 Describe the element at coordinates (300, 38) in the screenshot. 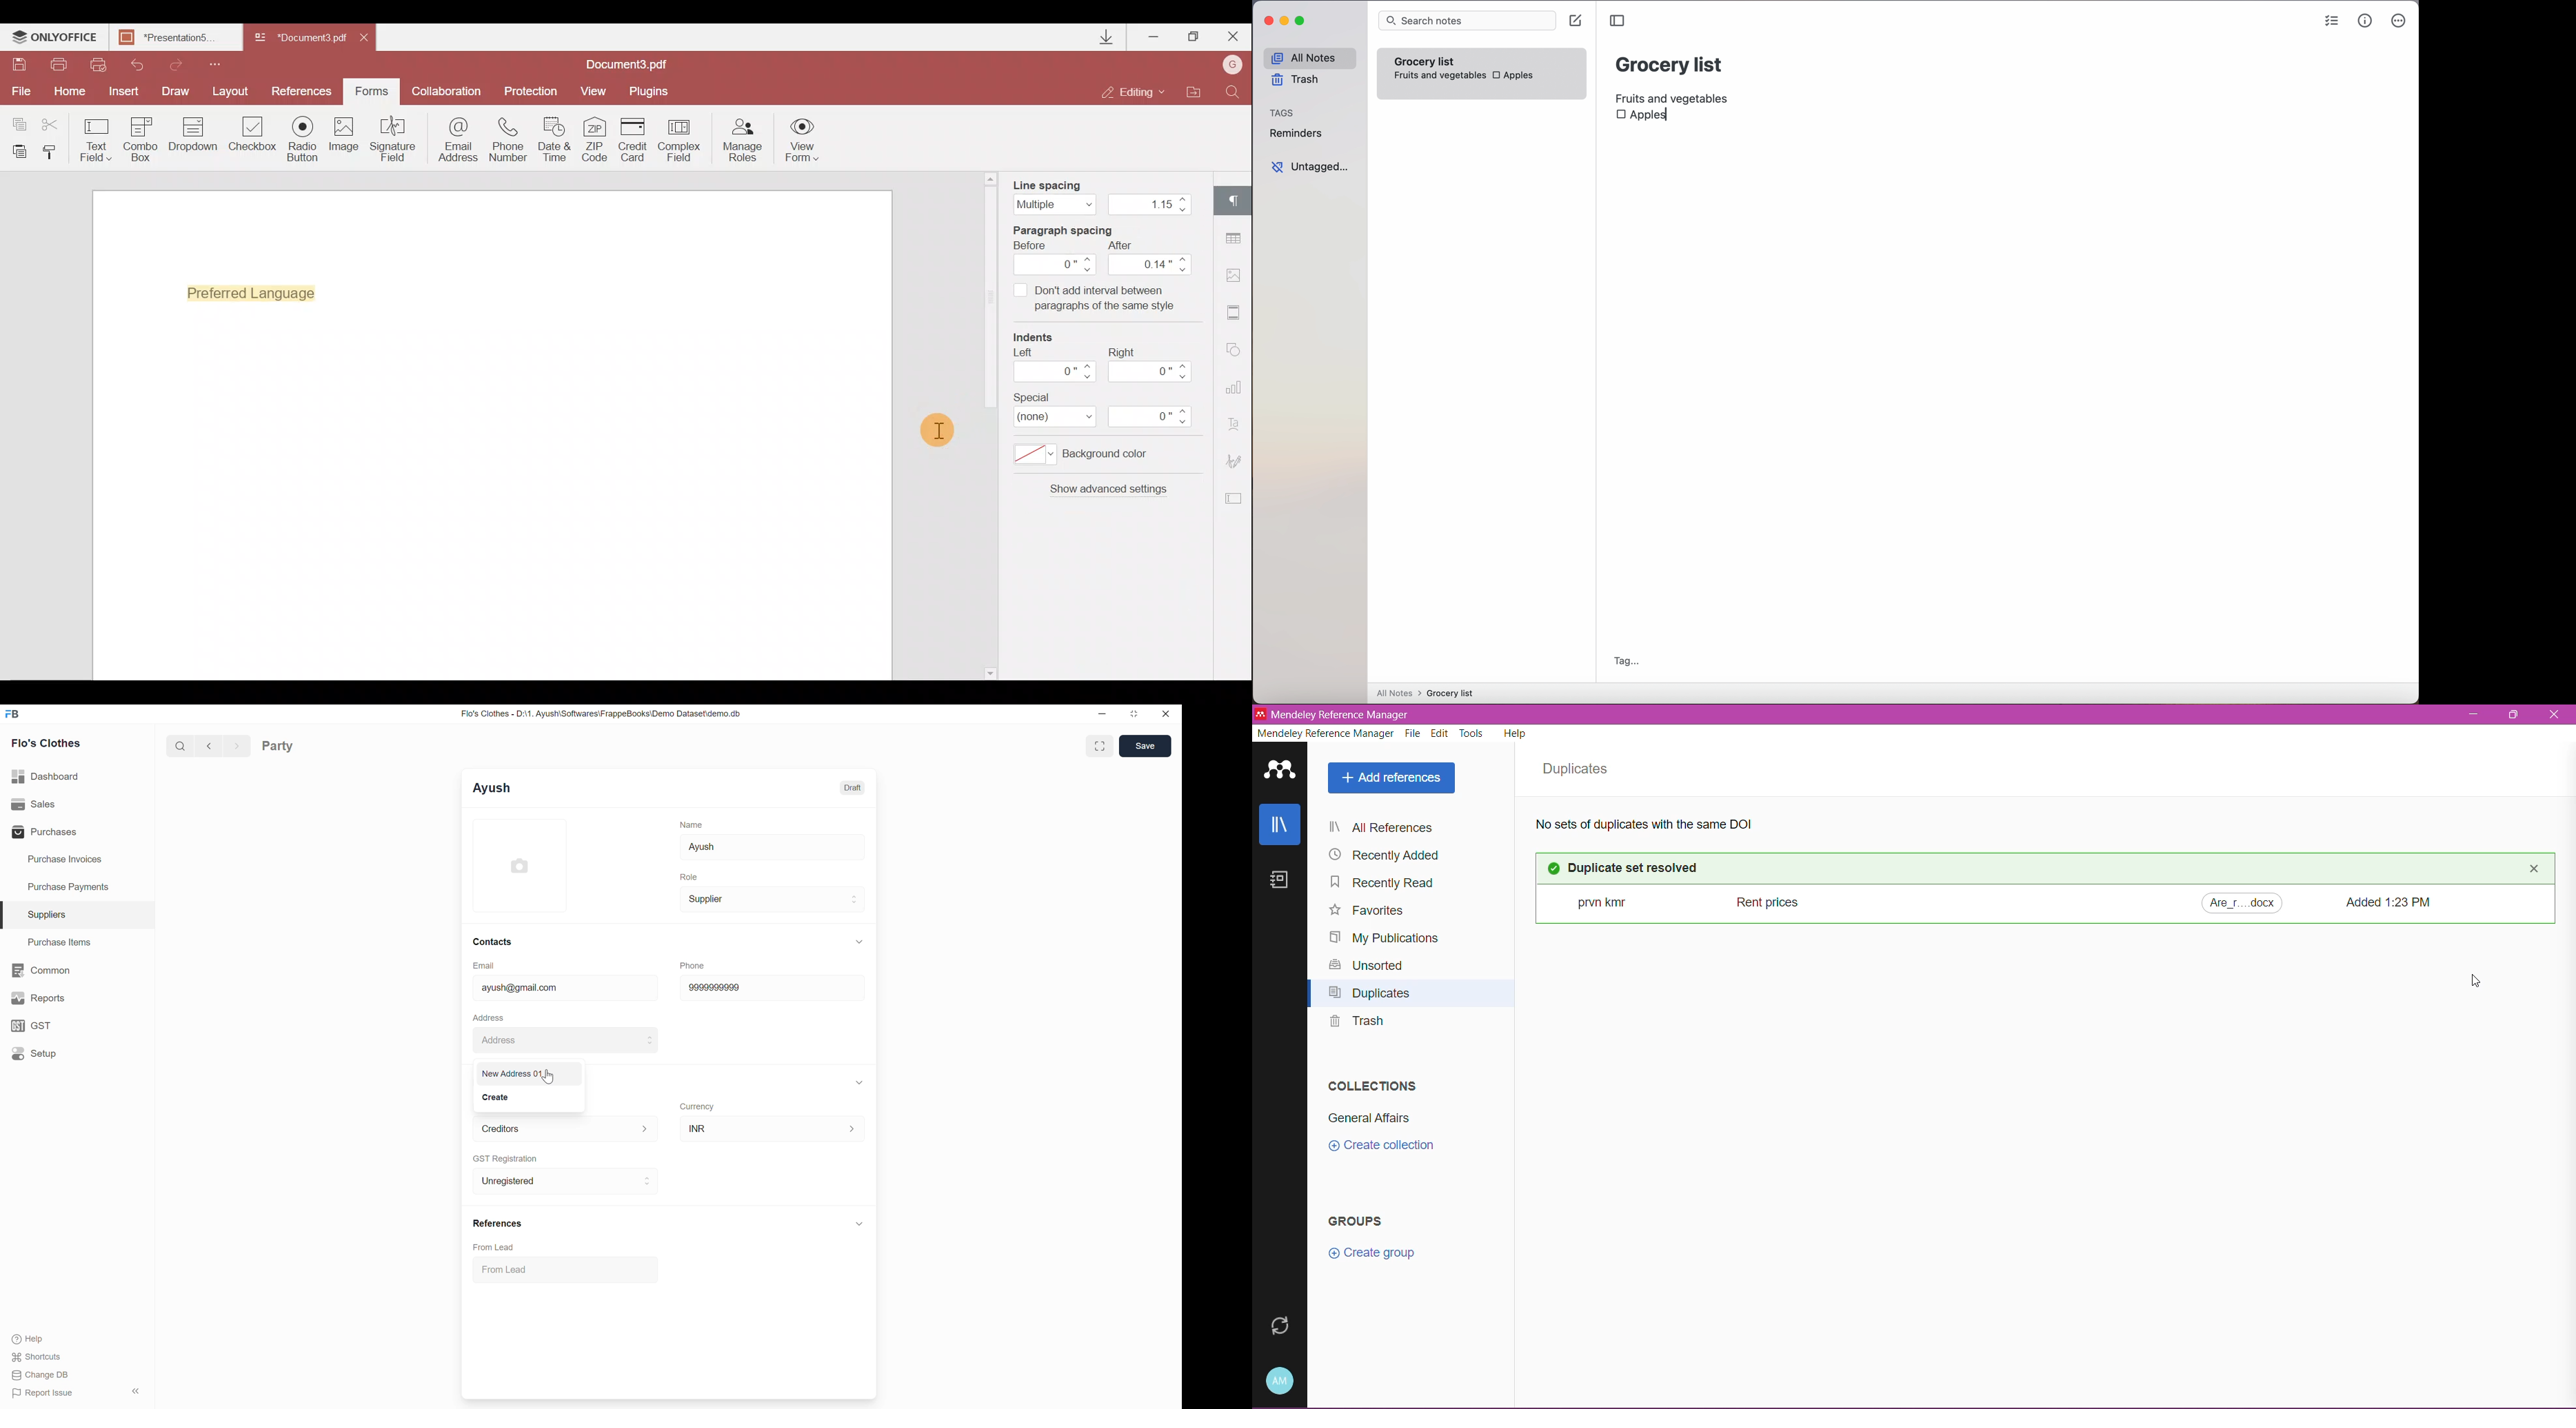

I see `Document3.pdf` at that location.